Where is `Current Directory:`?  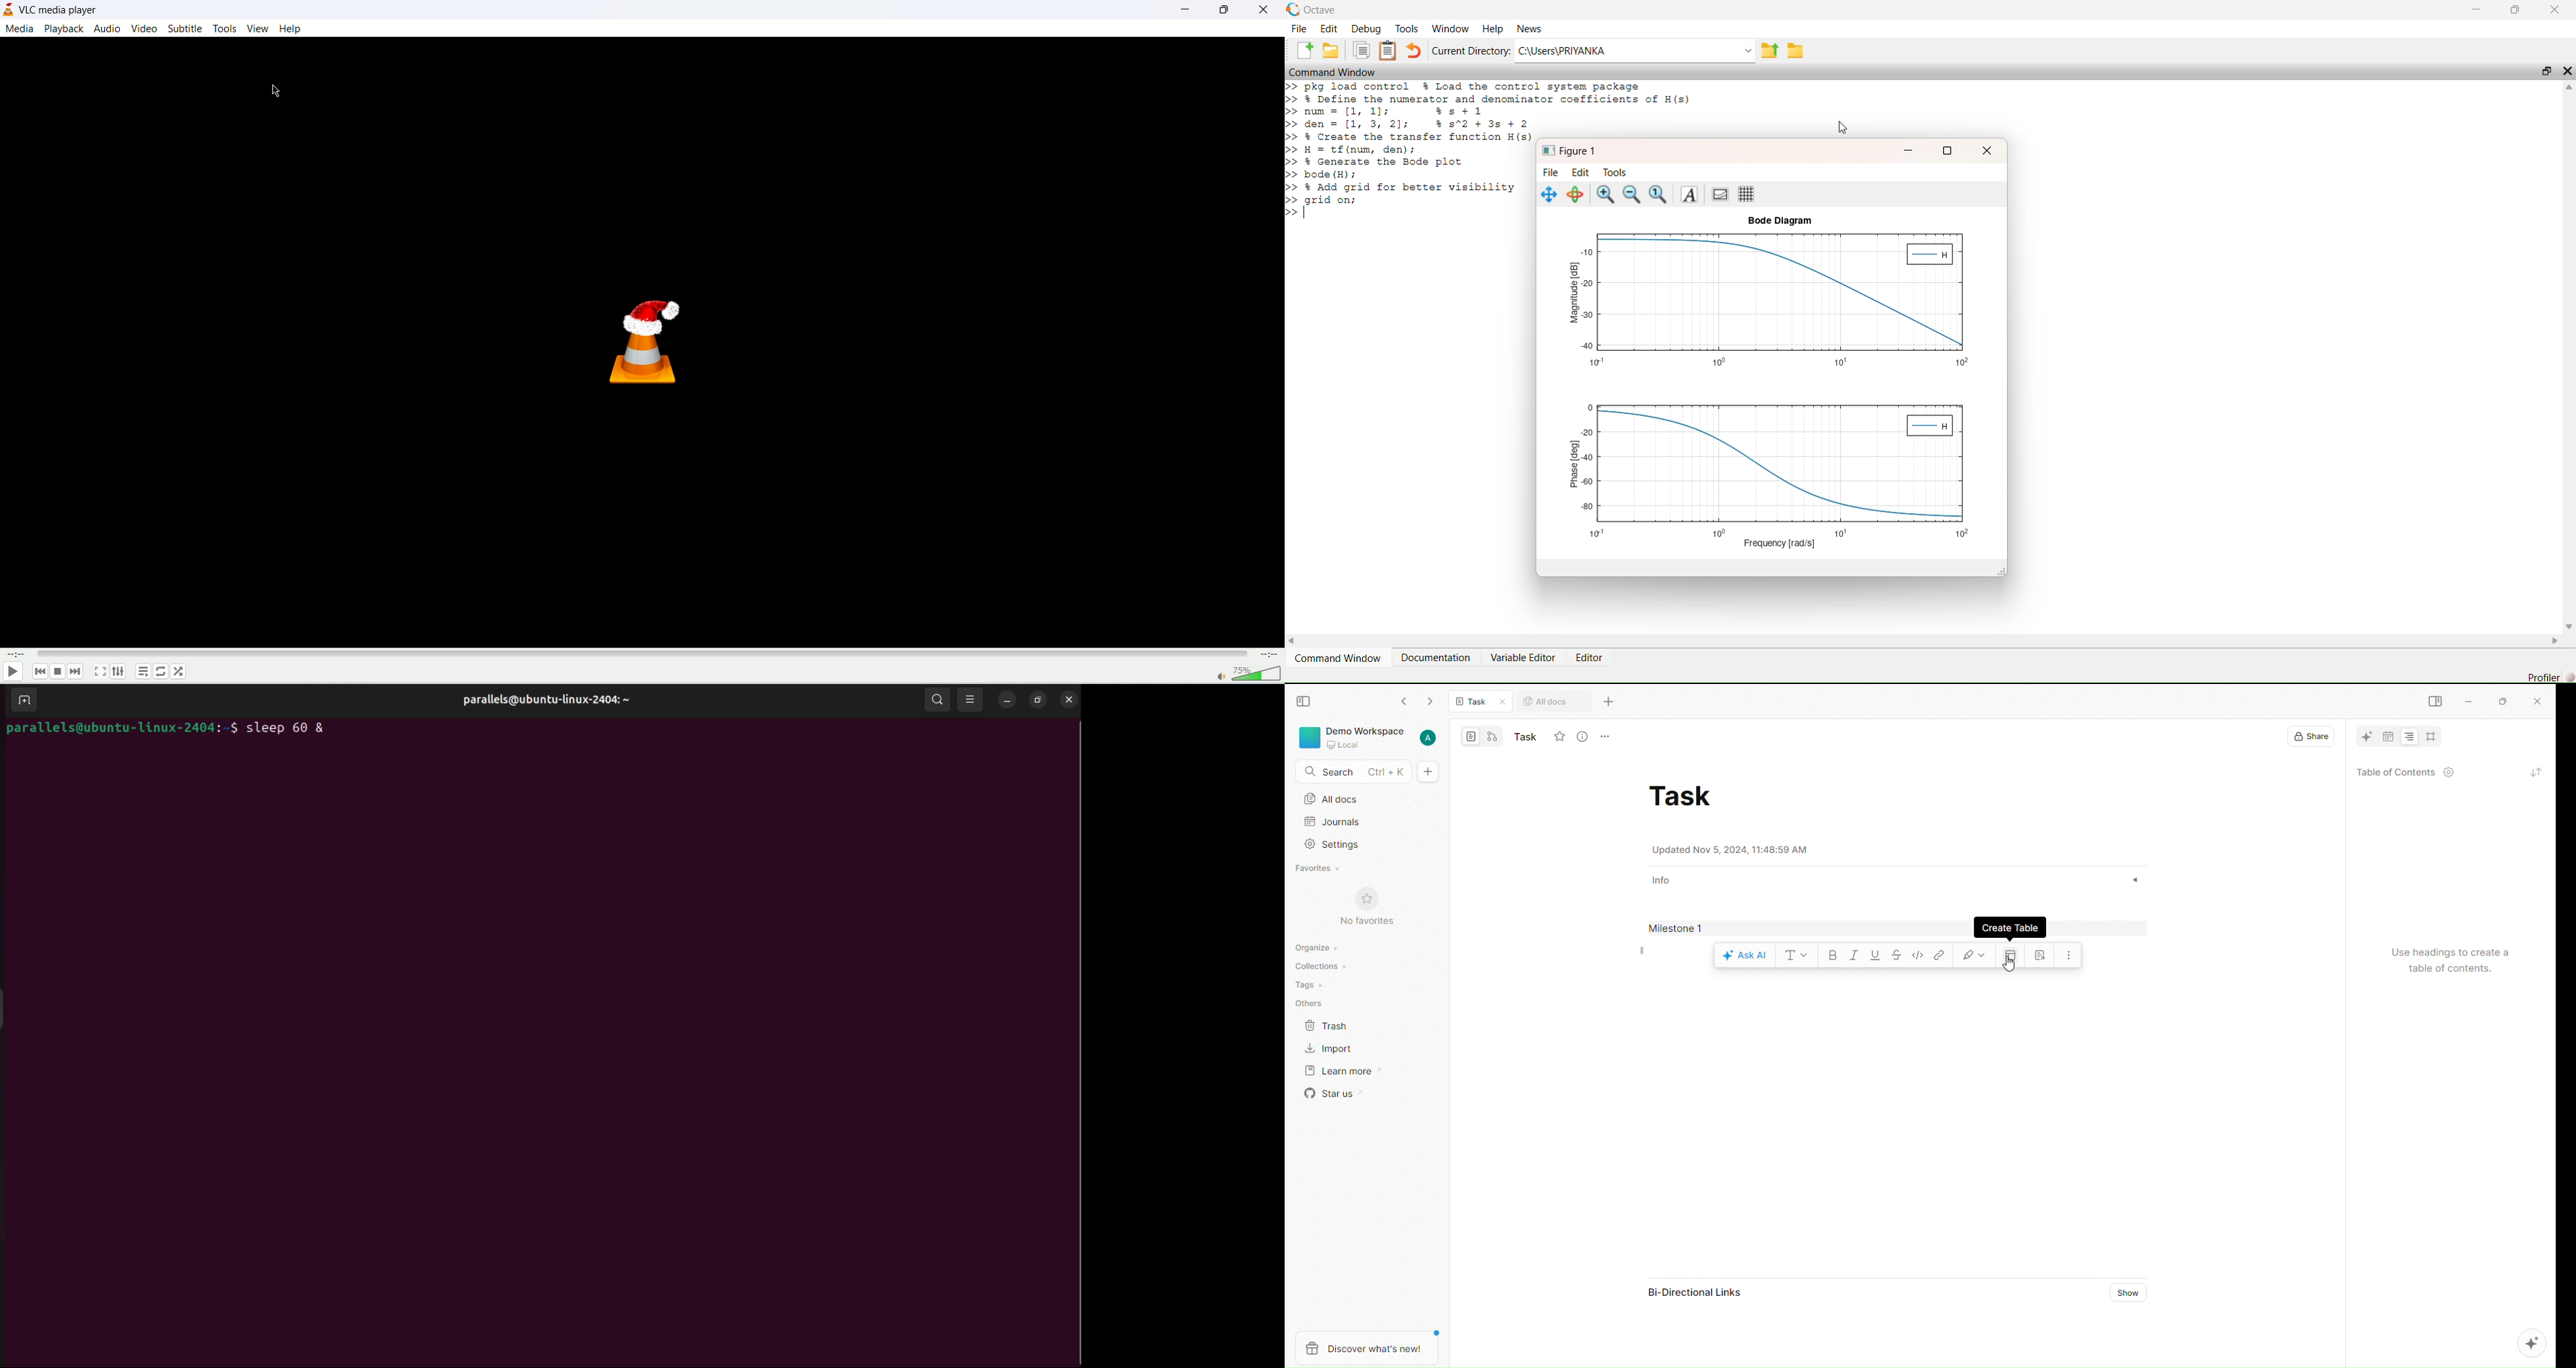 Current Directory: is located at coordinates (1471, 50).